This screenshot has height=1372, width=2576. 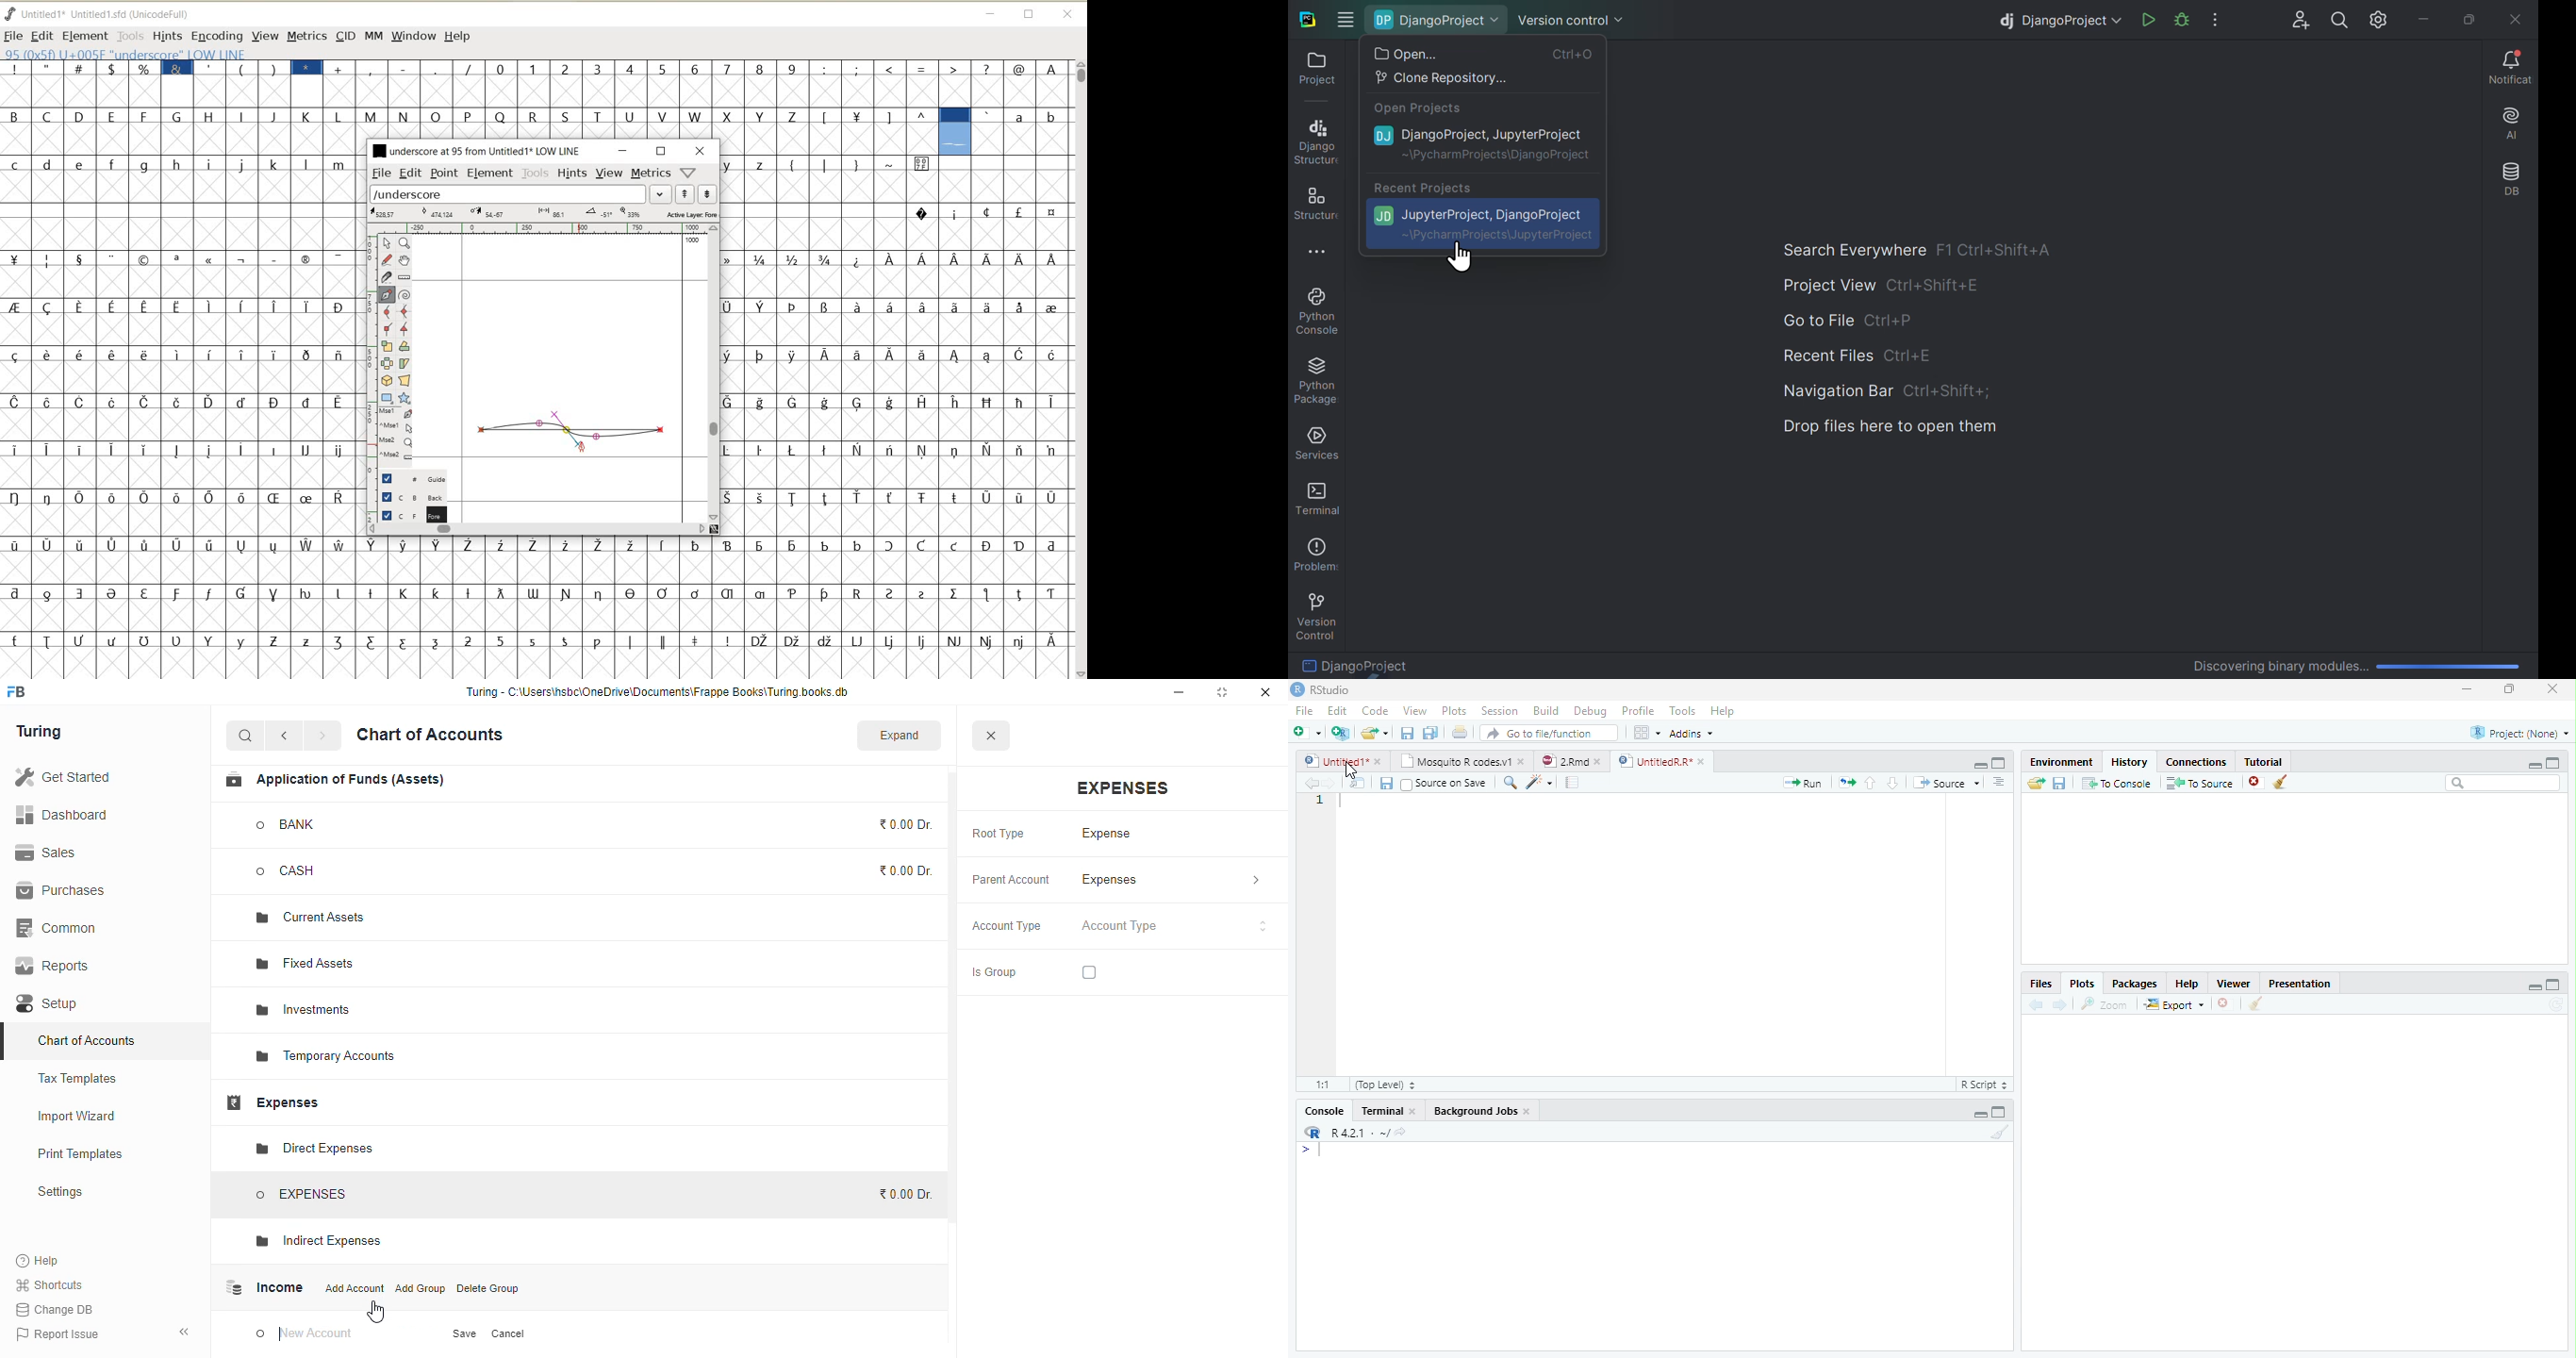 I want to click on TOOLS, so click(x=536, y=173).